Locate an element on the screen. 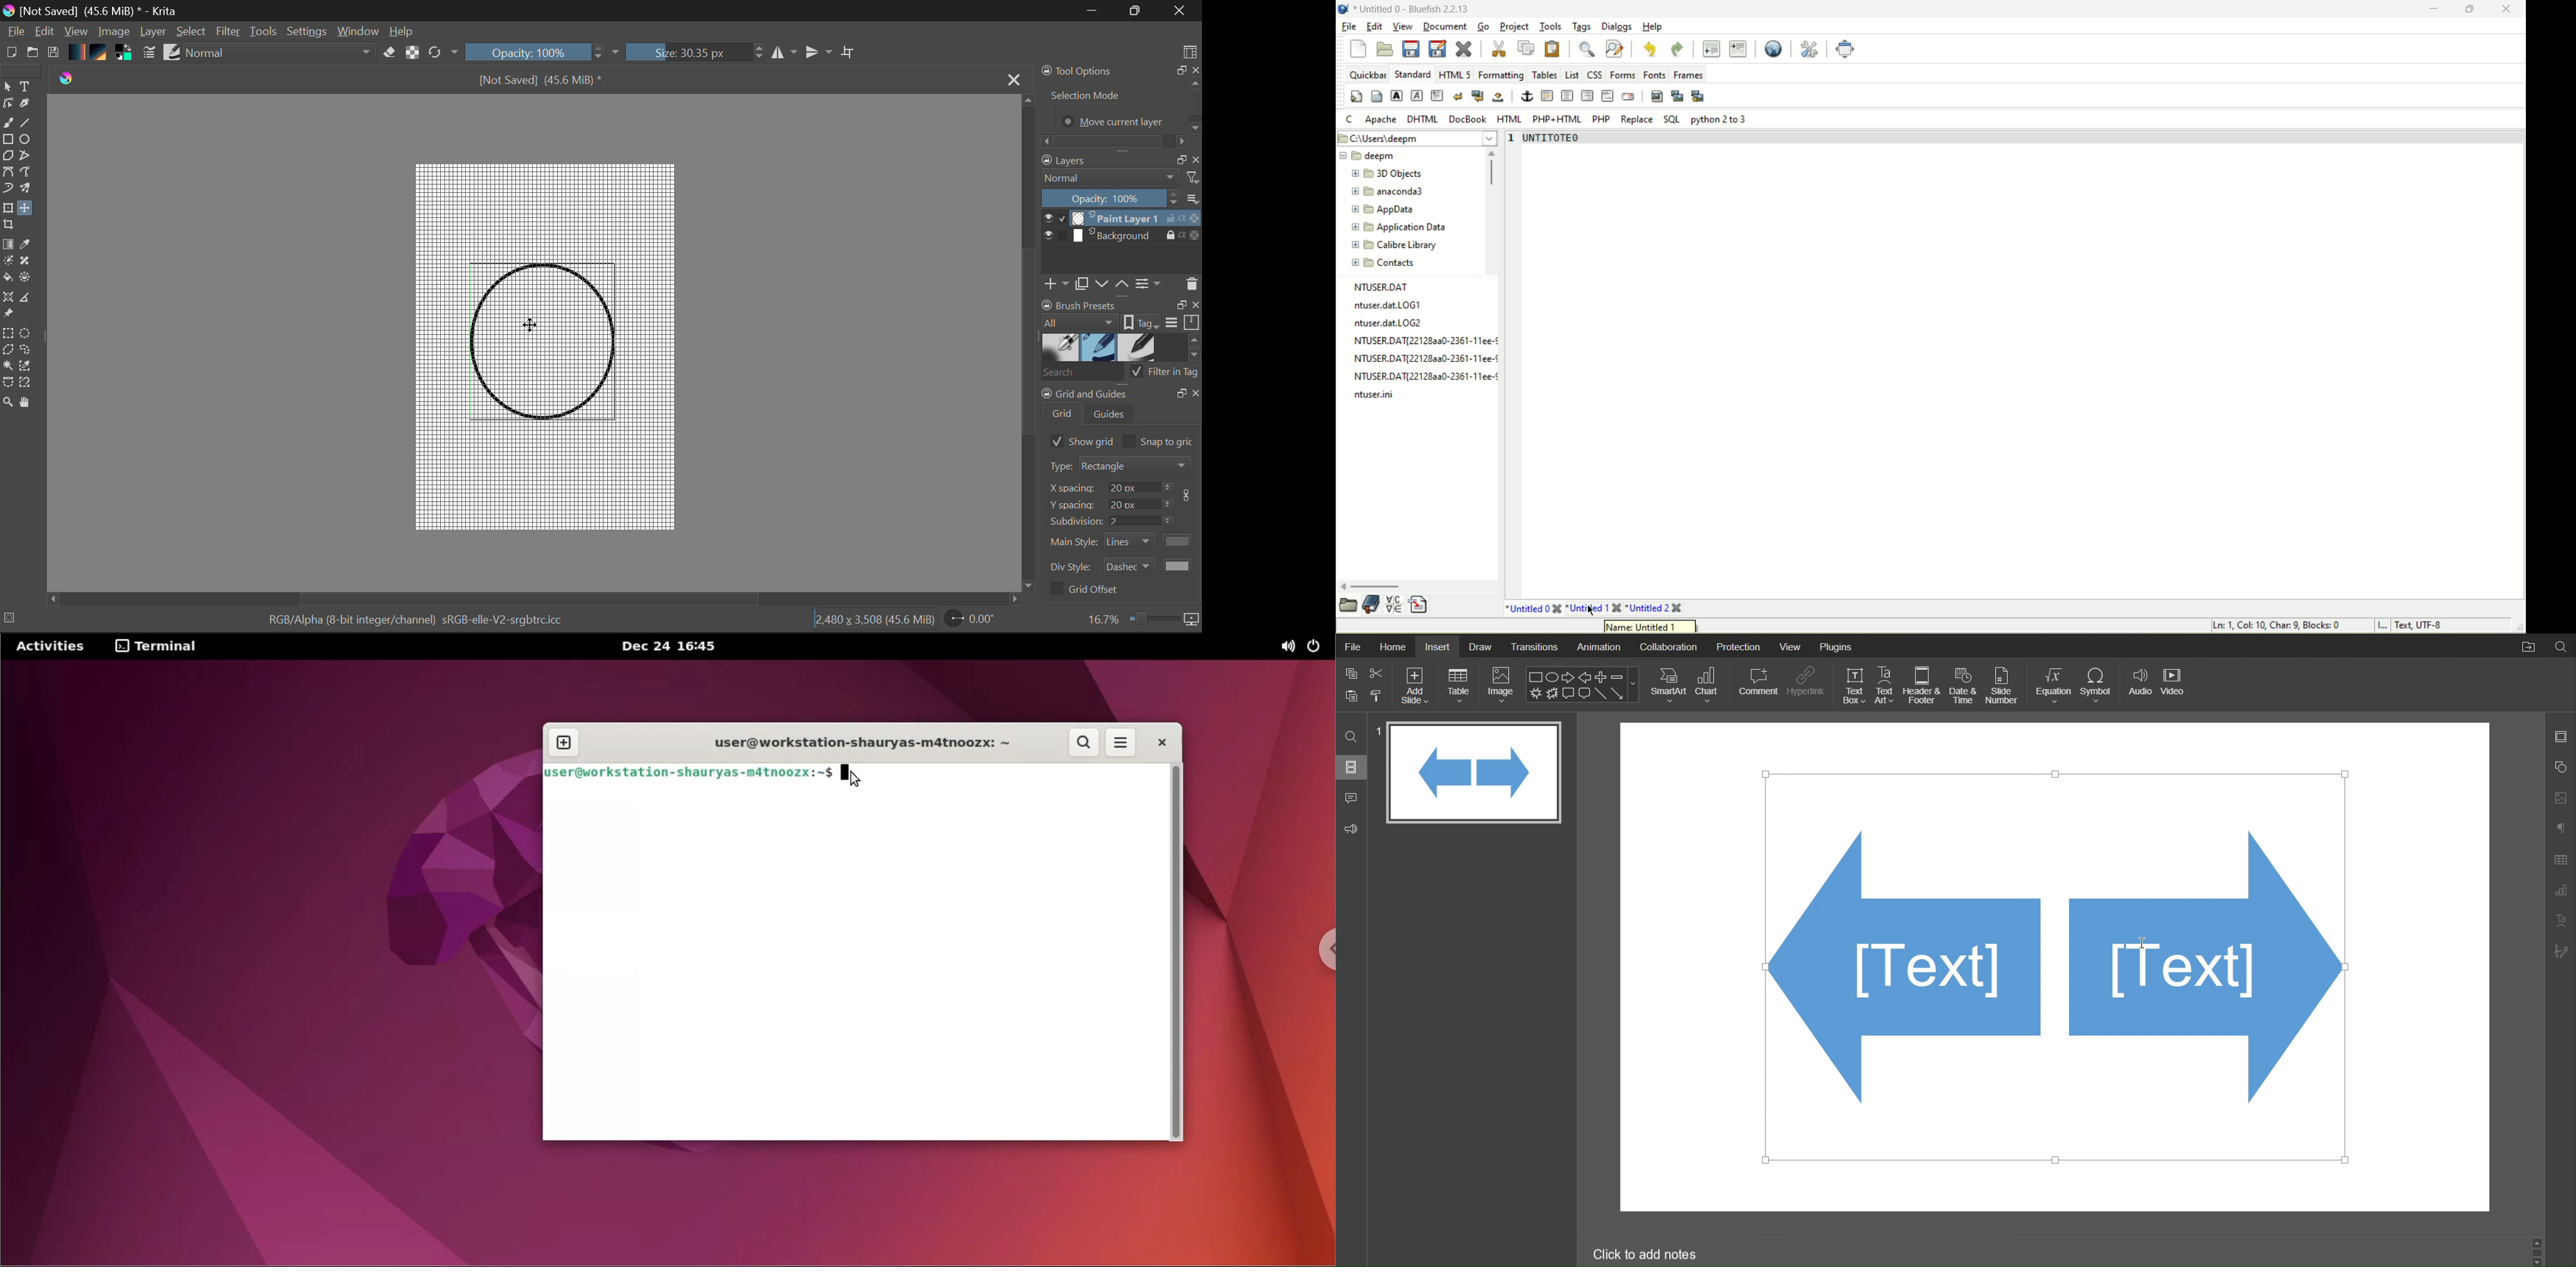  Untitled 2  is located at coordinates (1656, 609).